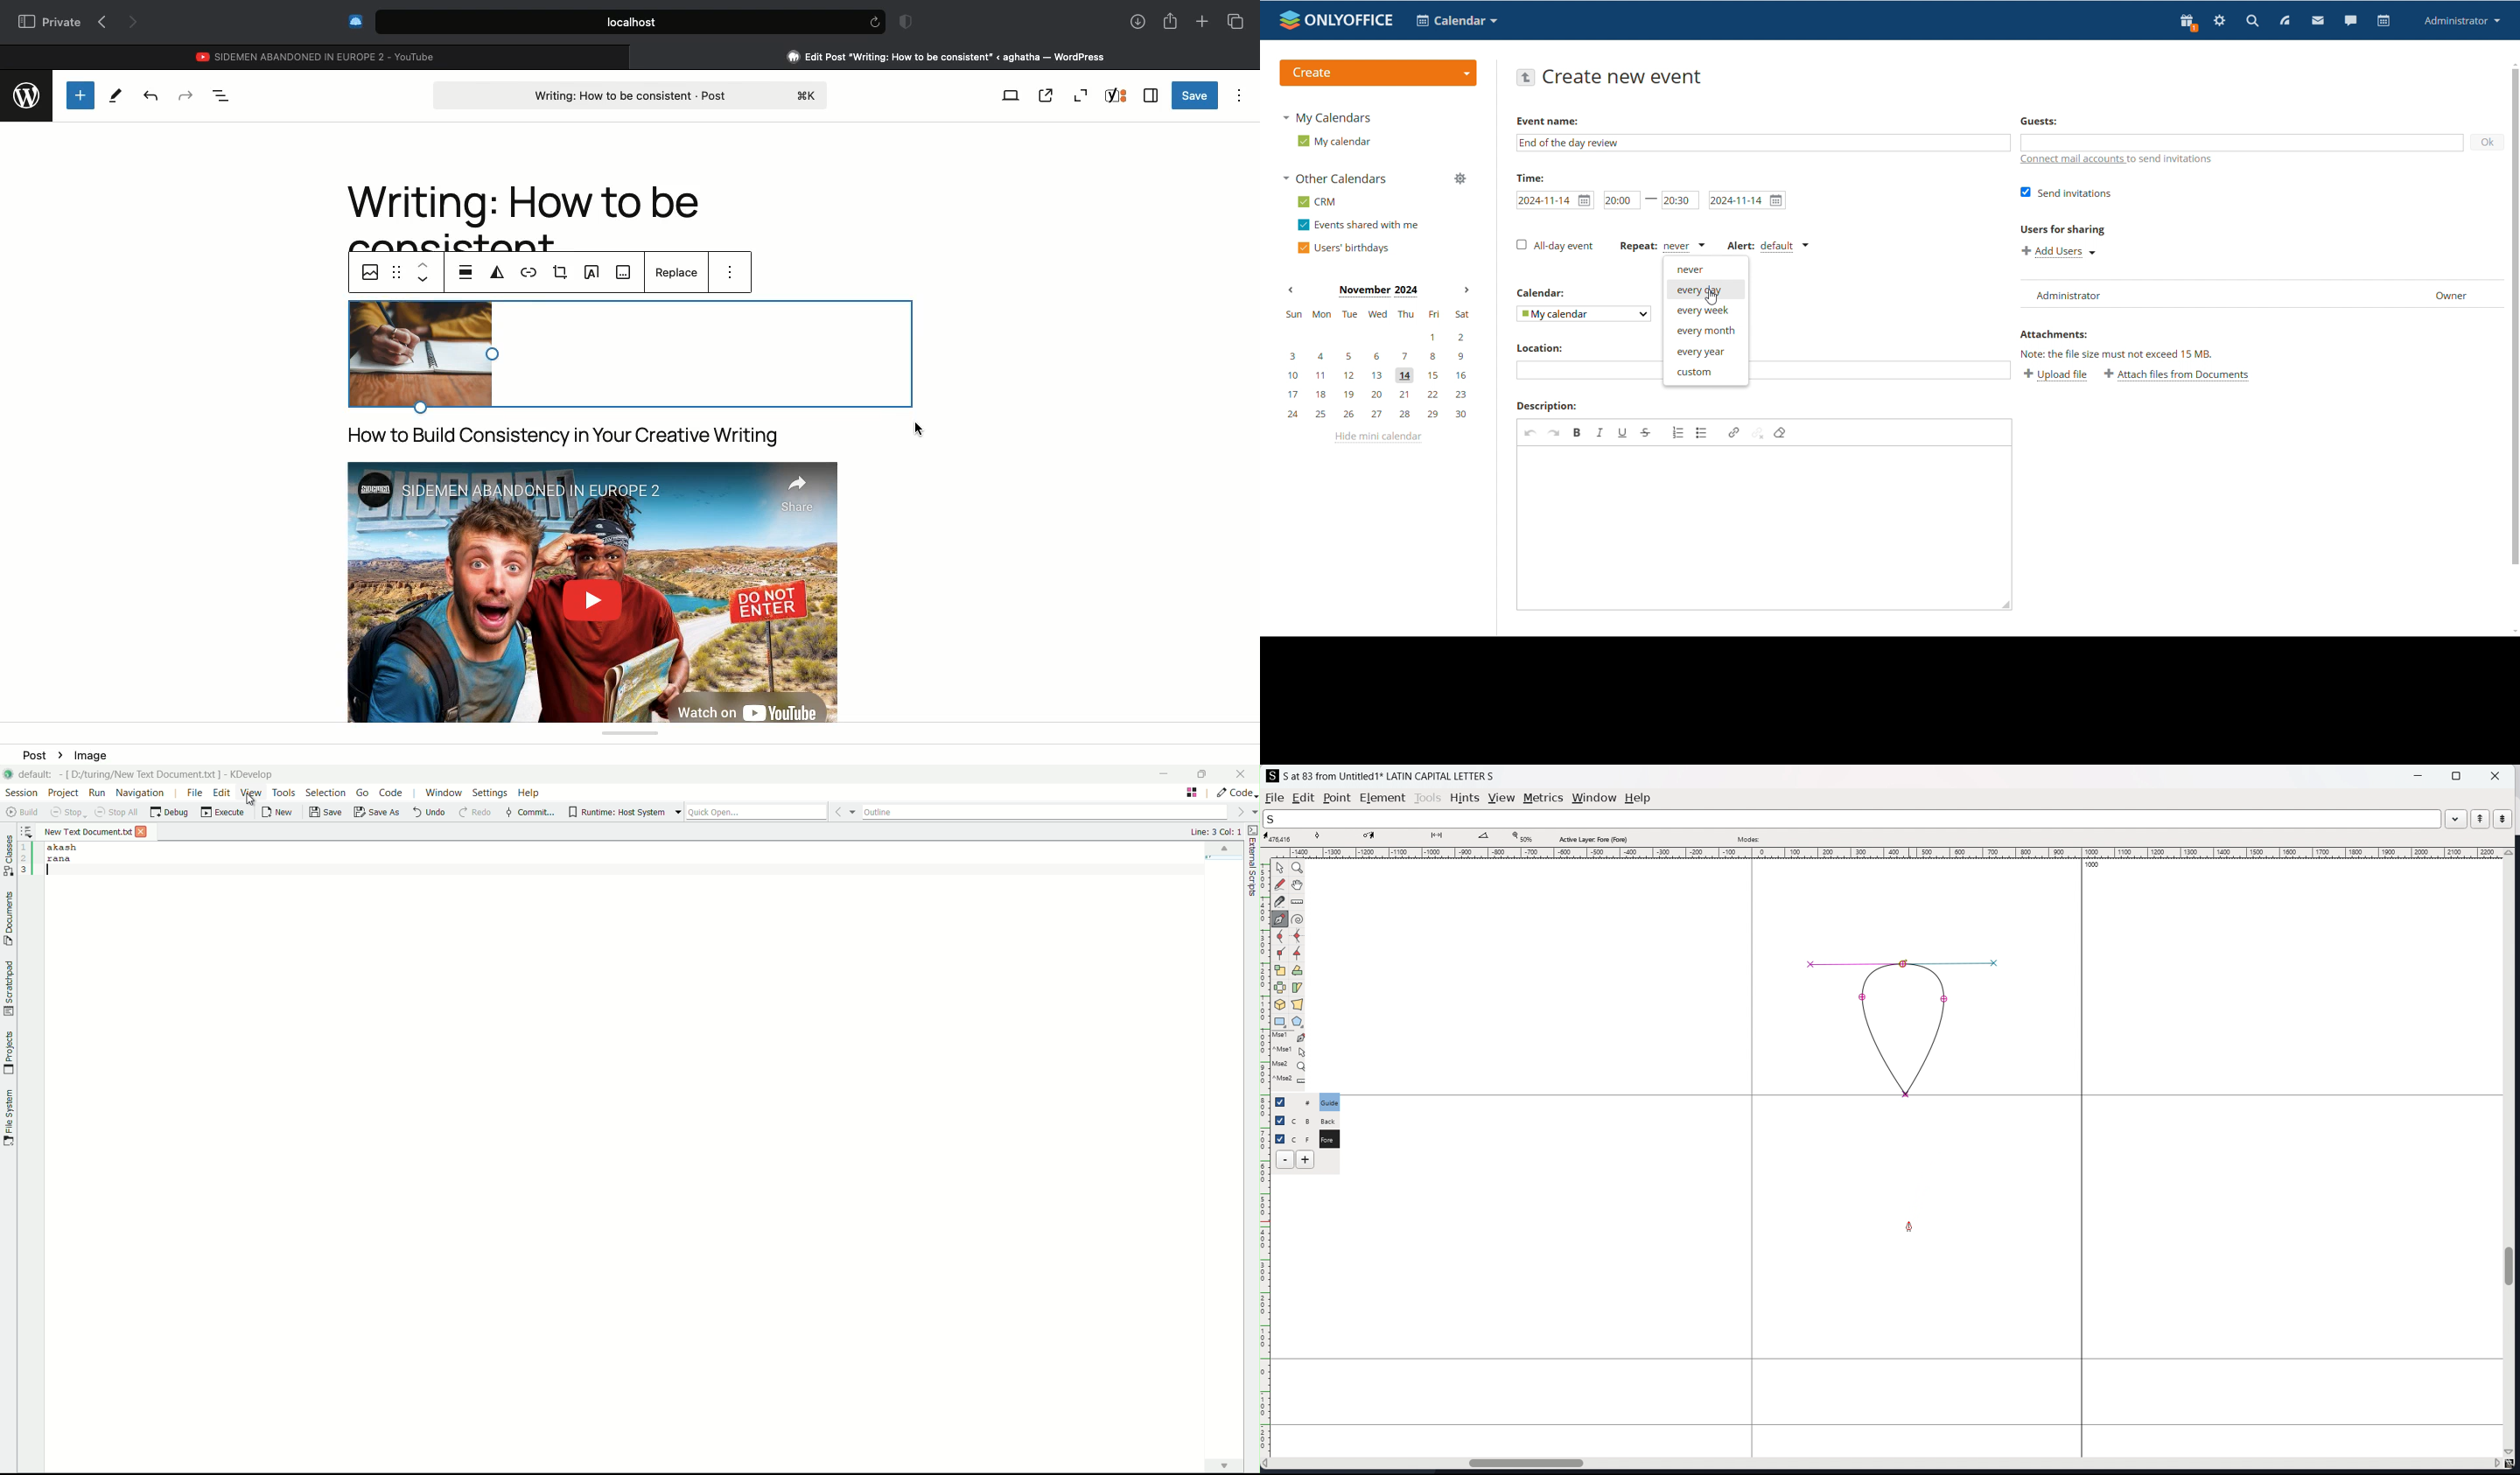 This screenshot has width=2520, height=1484. What do you see at coordinates (1547, 121) in the screenshot?
I see `Event name` at bounding box center [1547, 121].